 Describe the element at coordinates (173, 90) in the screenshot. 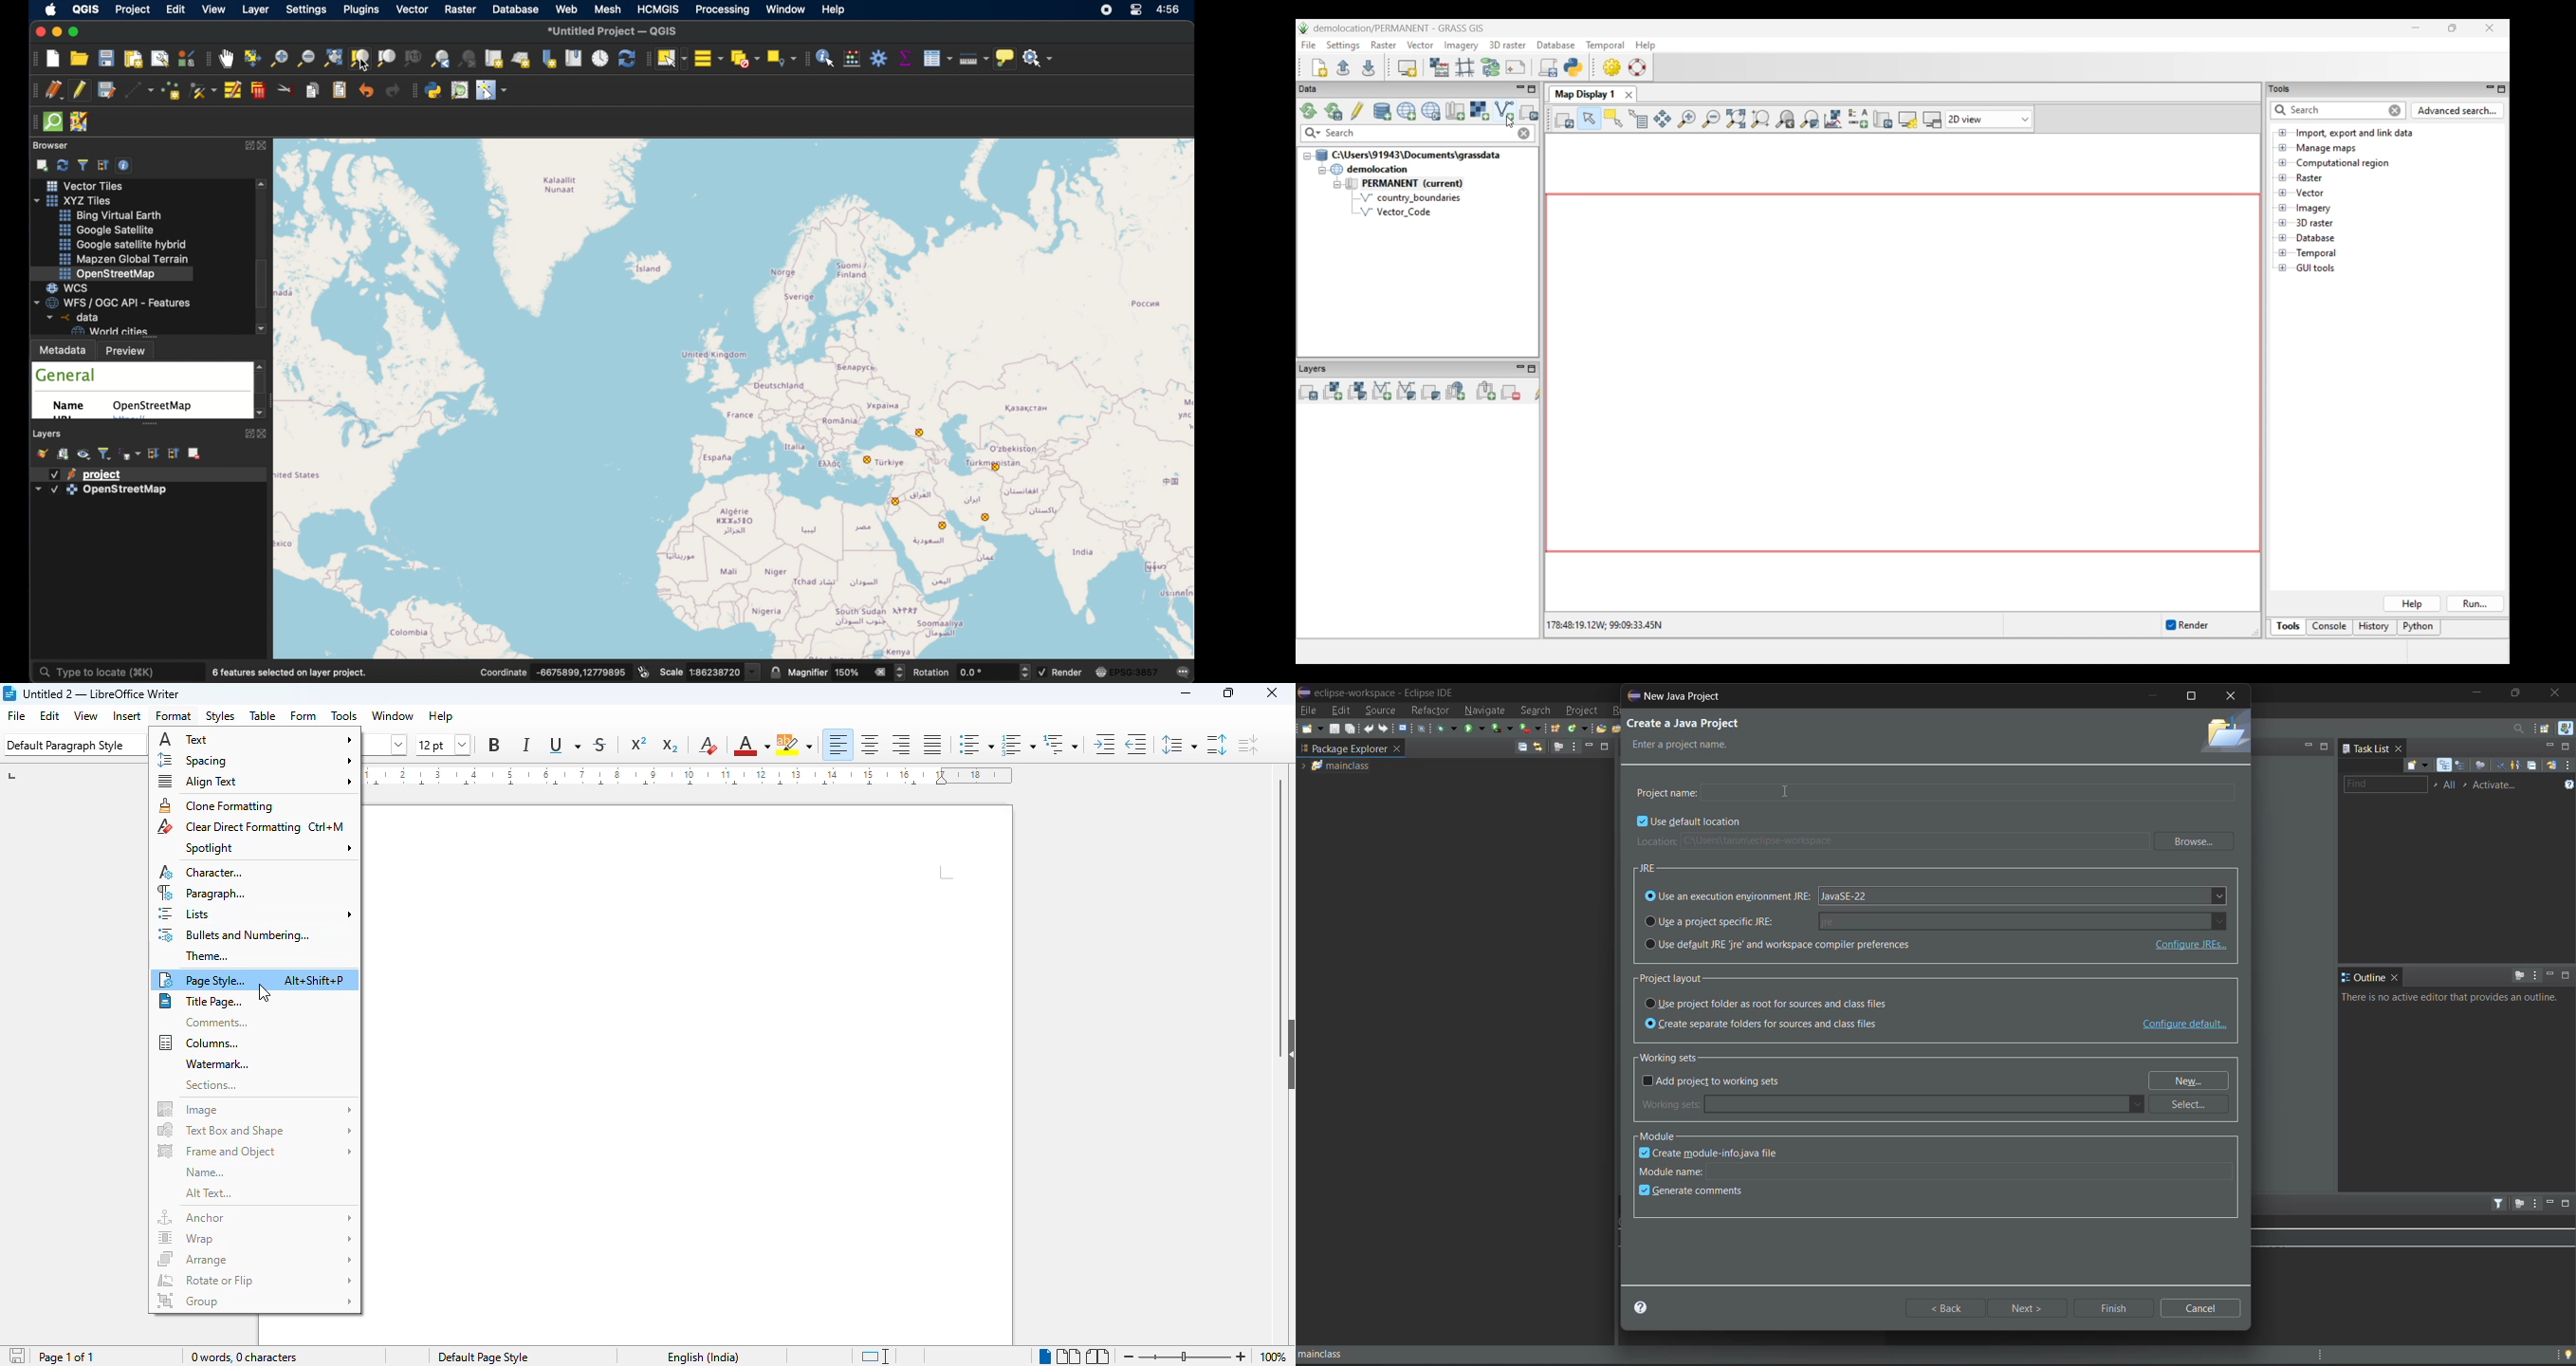

I see `add point feature` at that location.